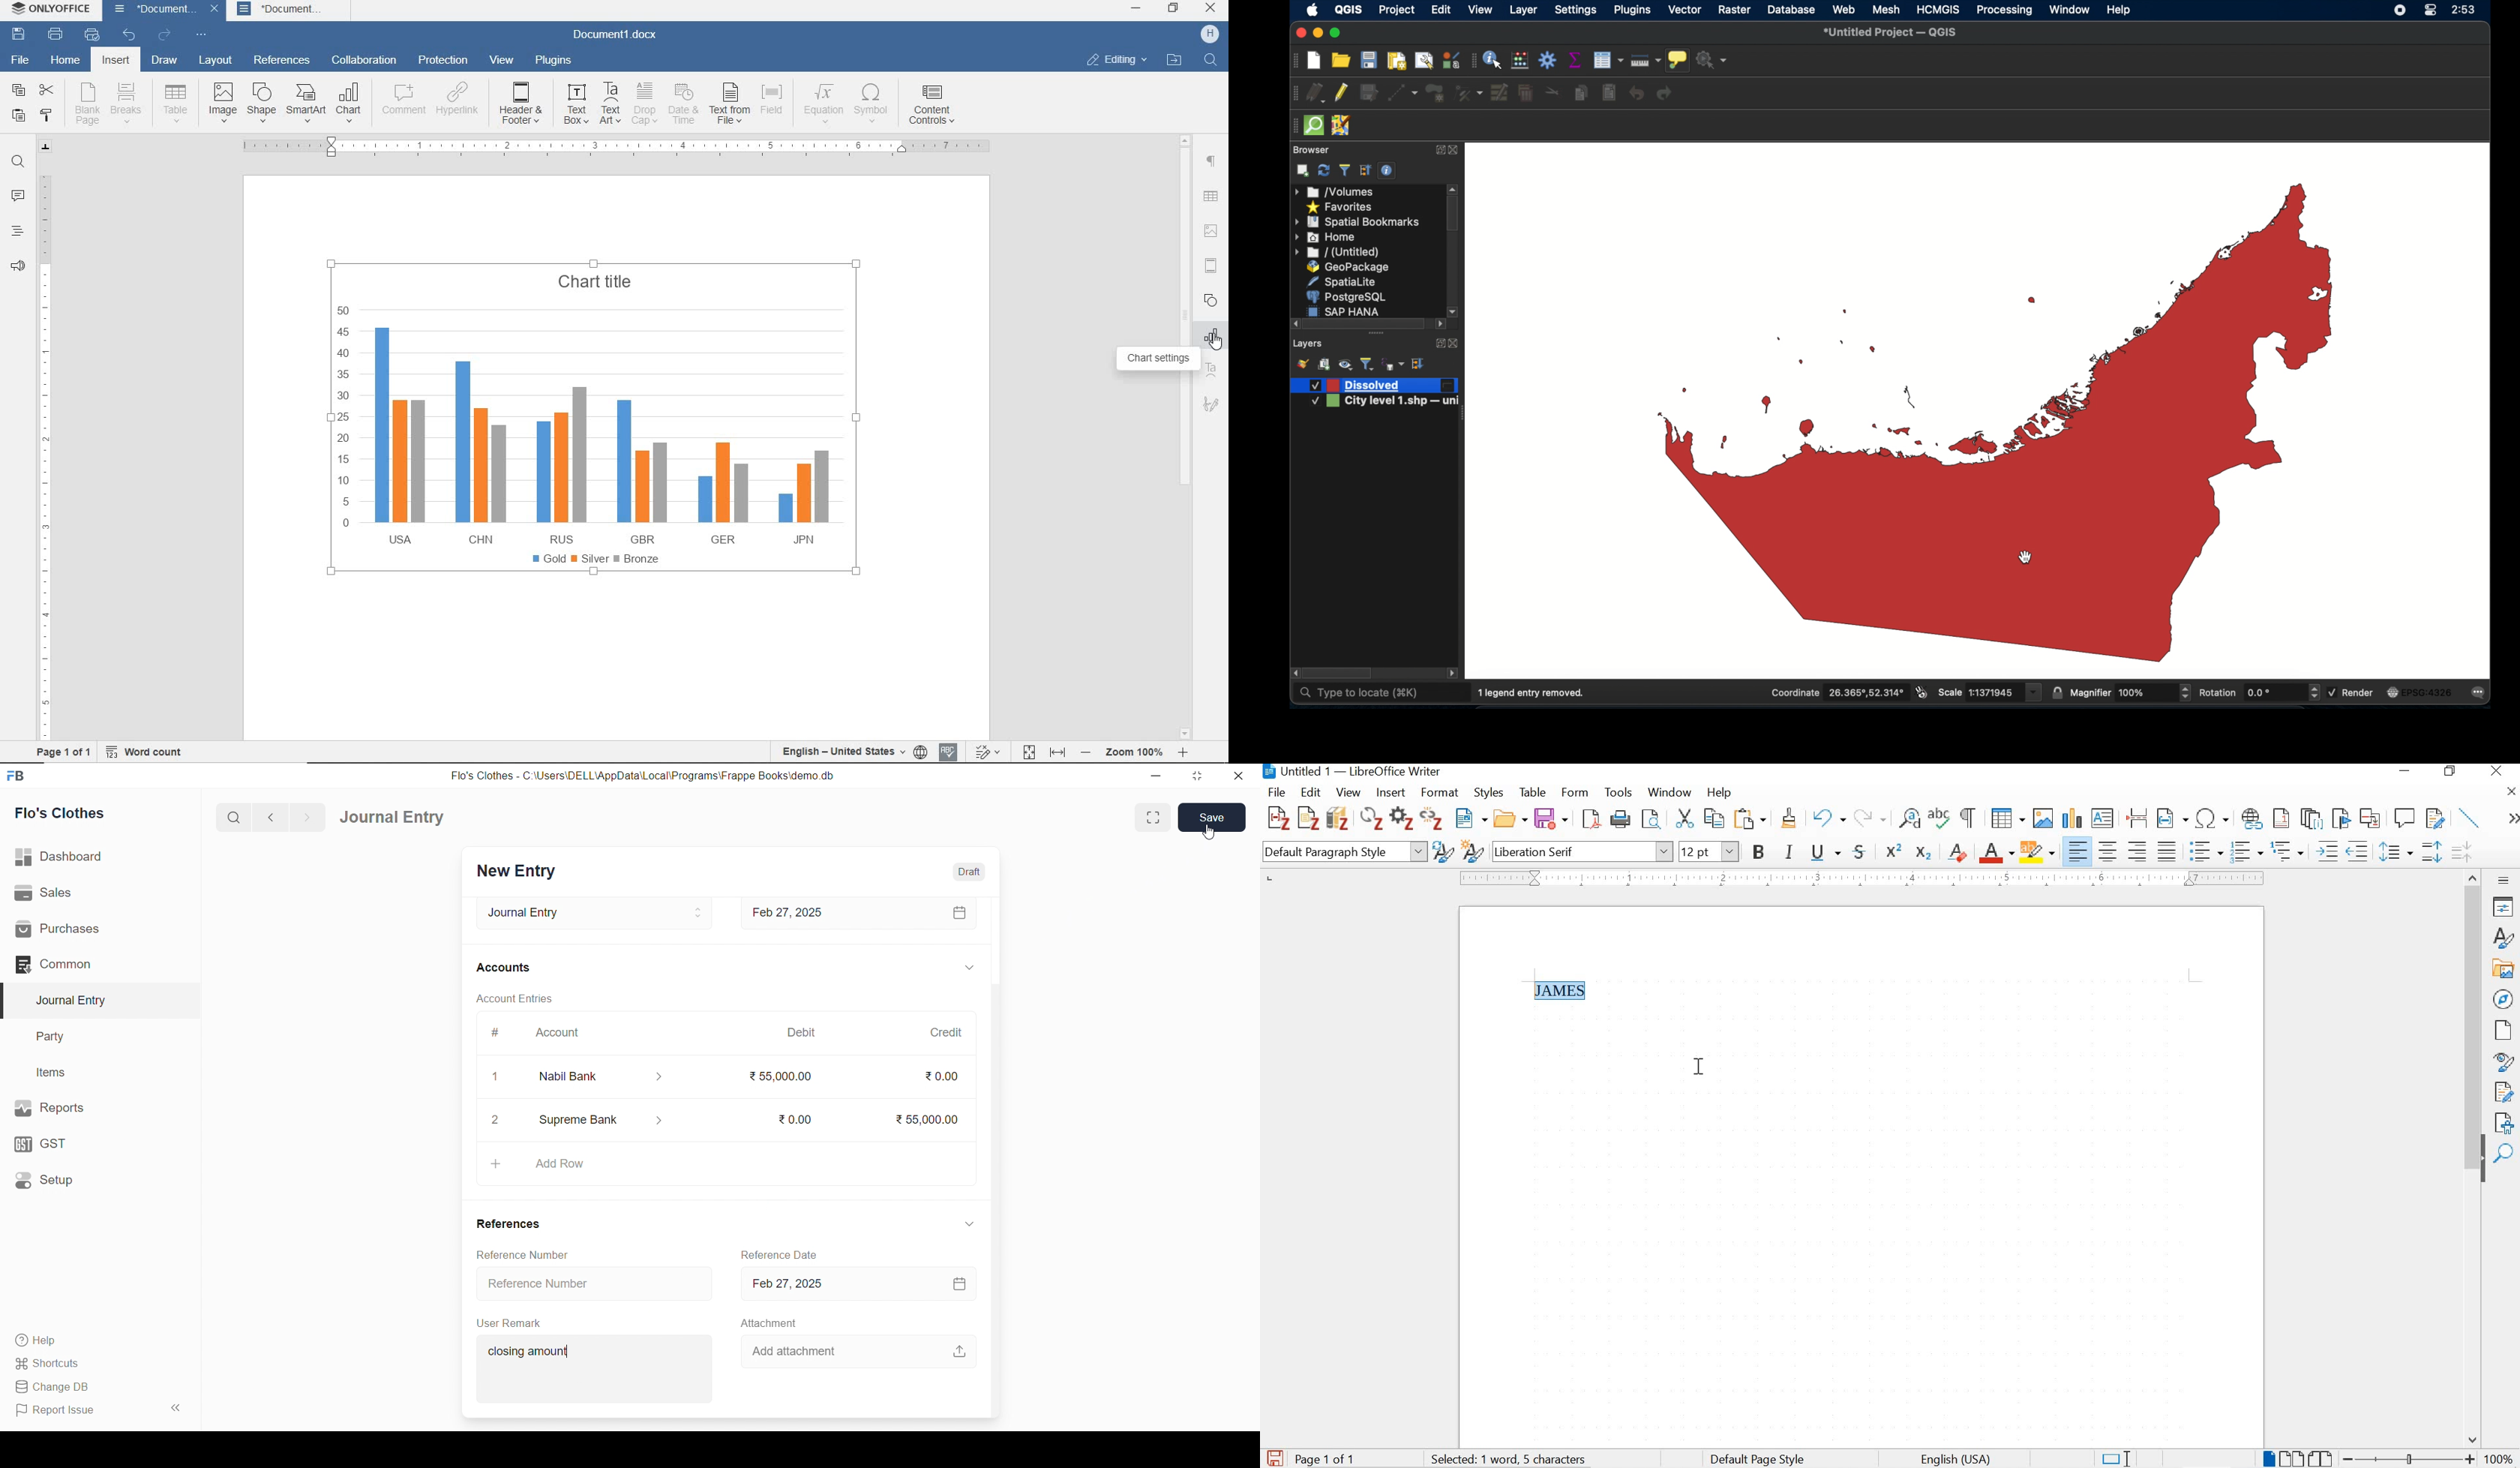 This screenshot has width=2520, height=1484. I want to click on collapse sidebar, so click(178, 1408).